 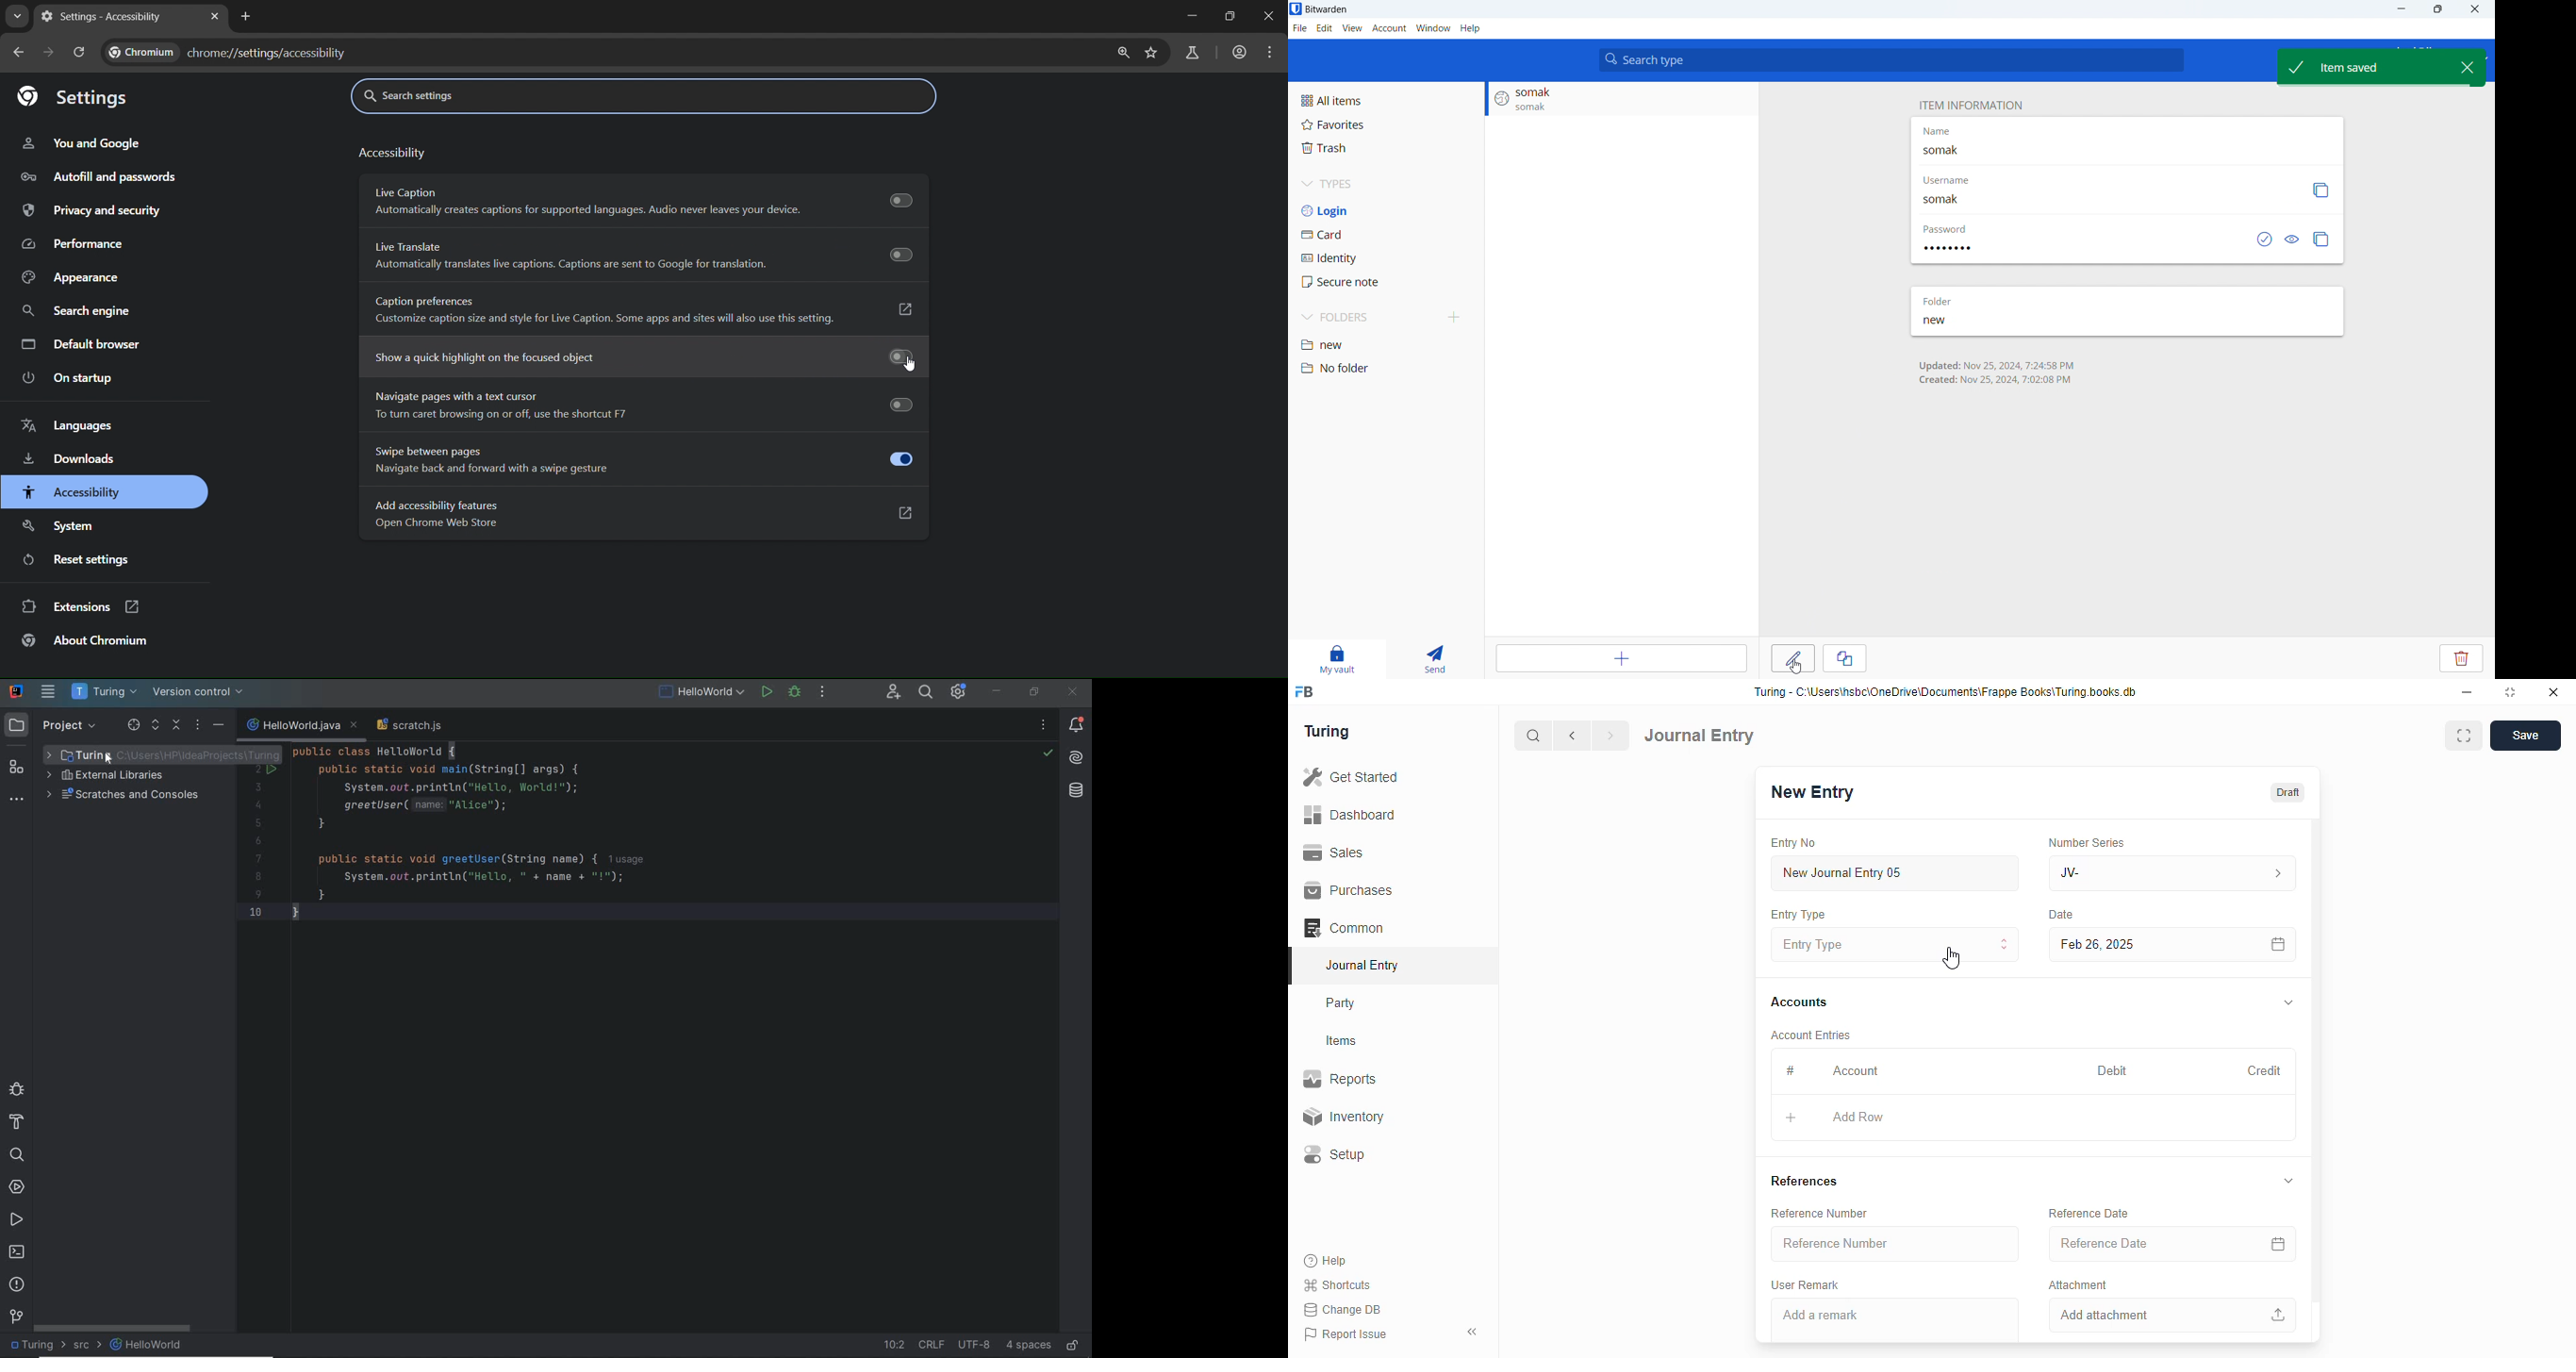 I want to click on folder, so click(x=1941, y=301).